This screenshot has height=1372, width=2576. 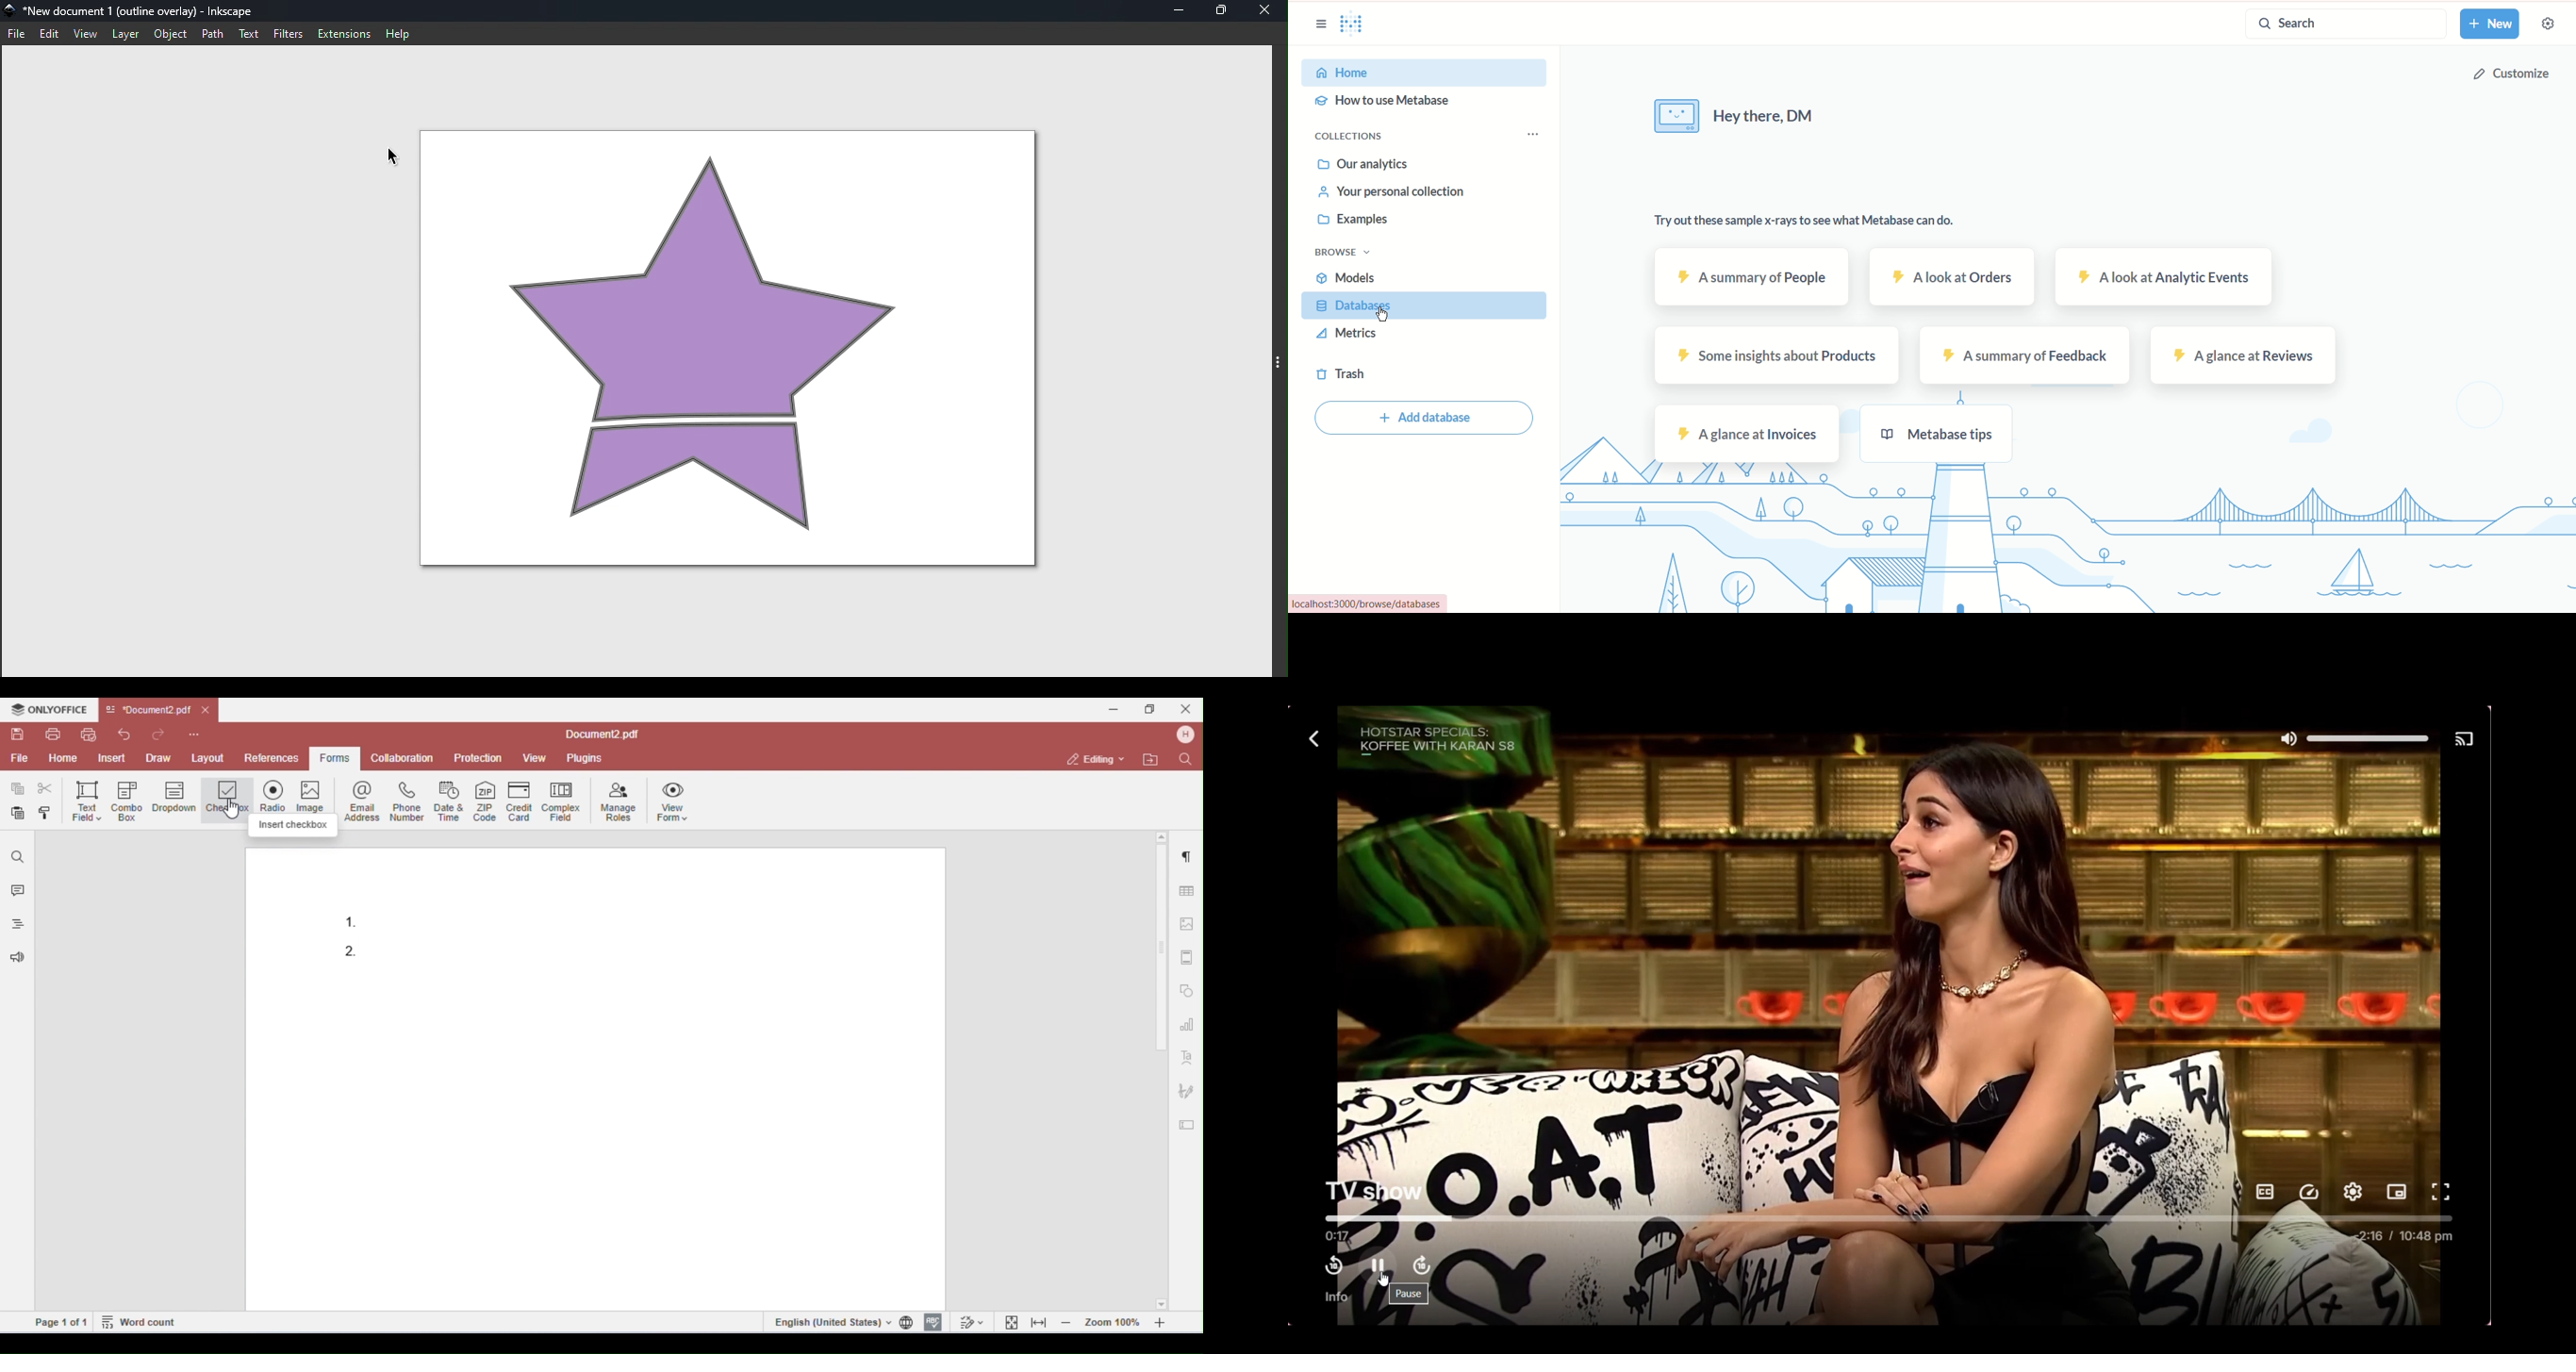 I want to click on Picture in picture, so click(x=2396, y=1192).